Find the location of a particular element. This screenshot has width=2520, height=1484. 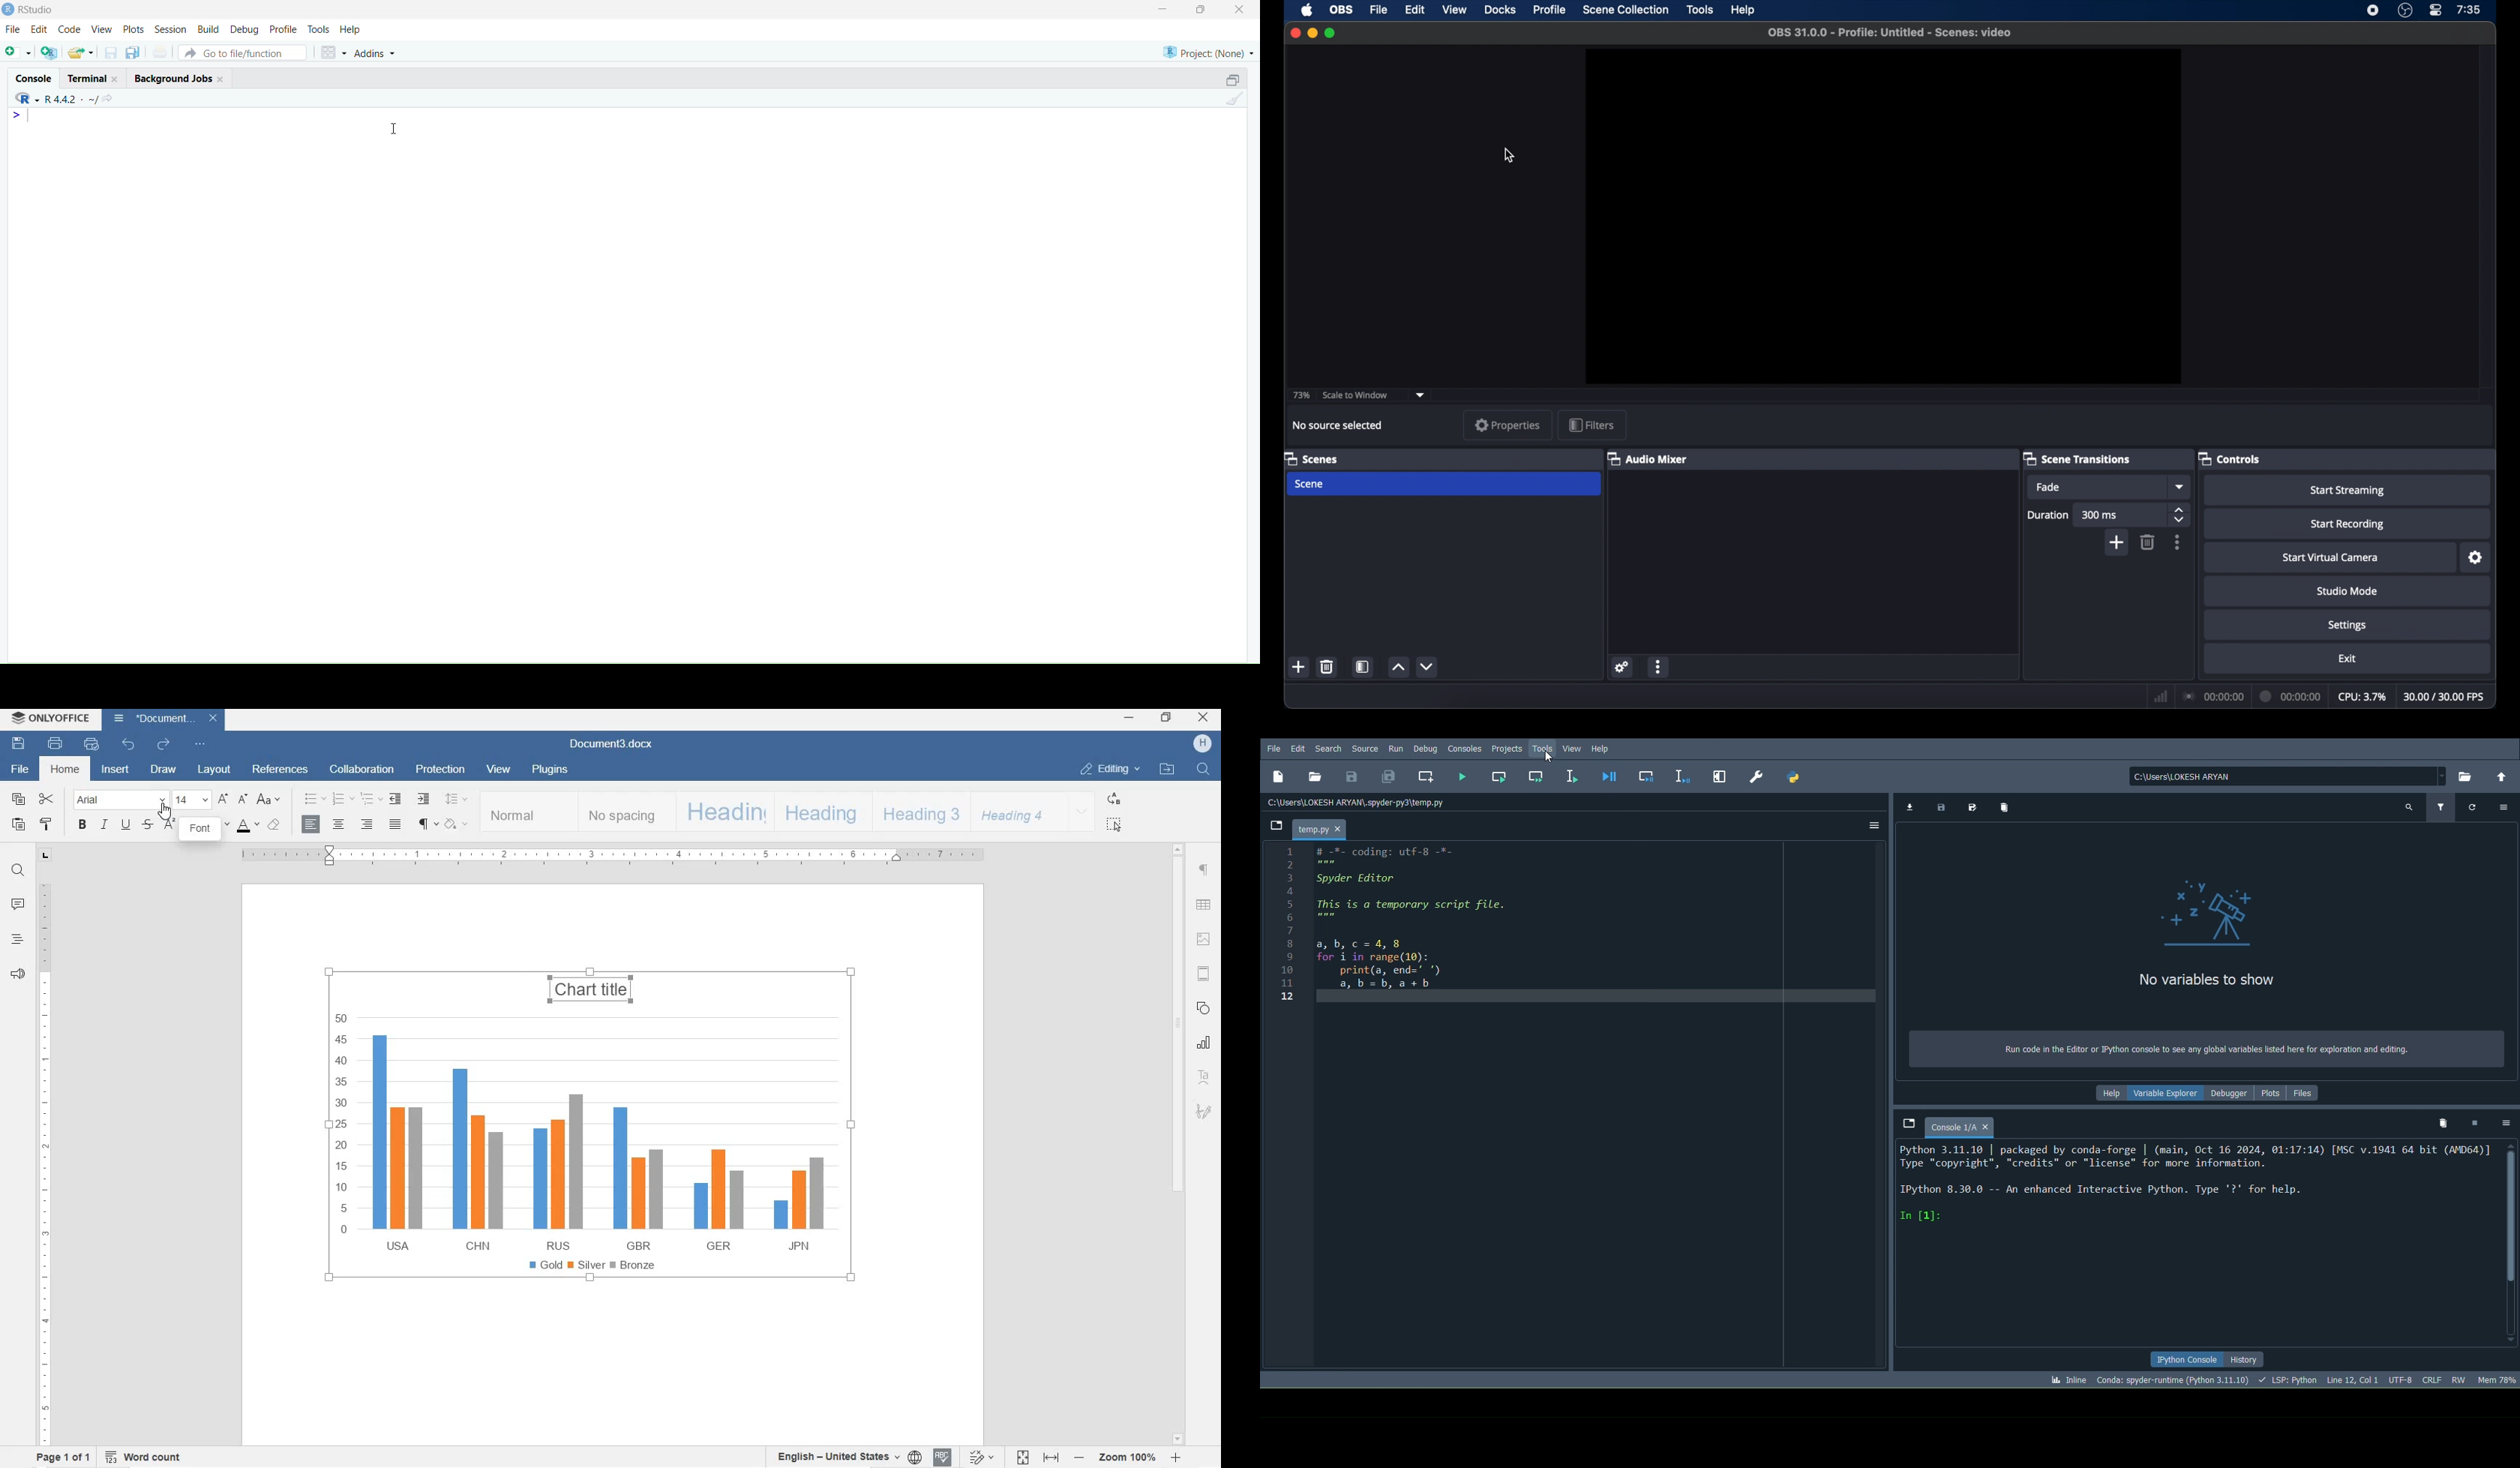

COPY STYLE is located at coordinates (47, 825).